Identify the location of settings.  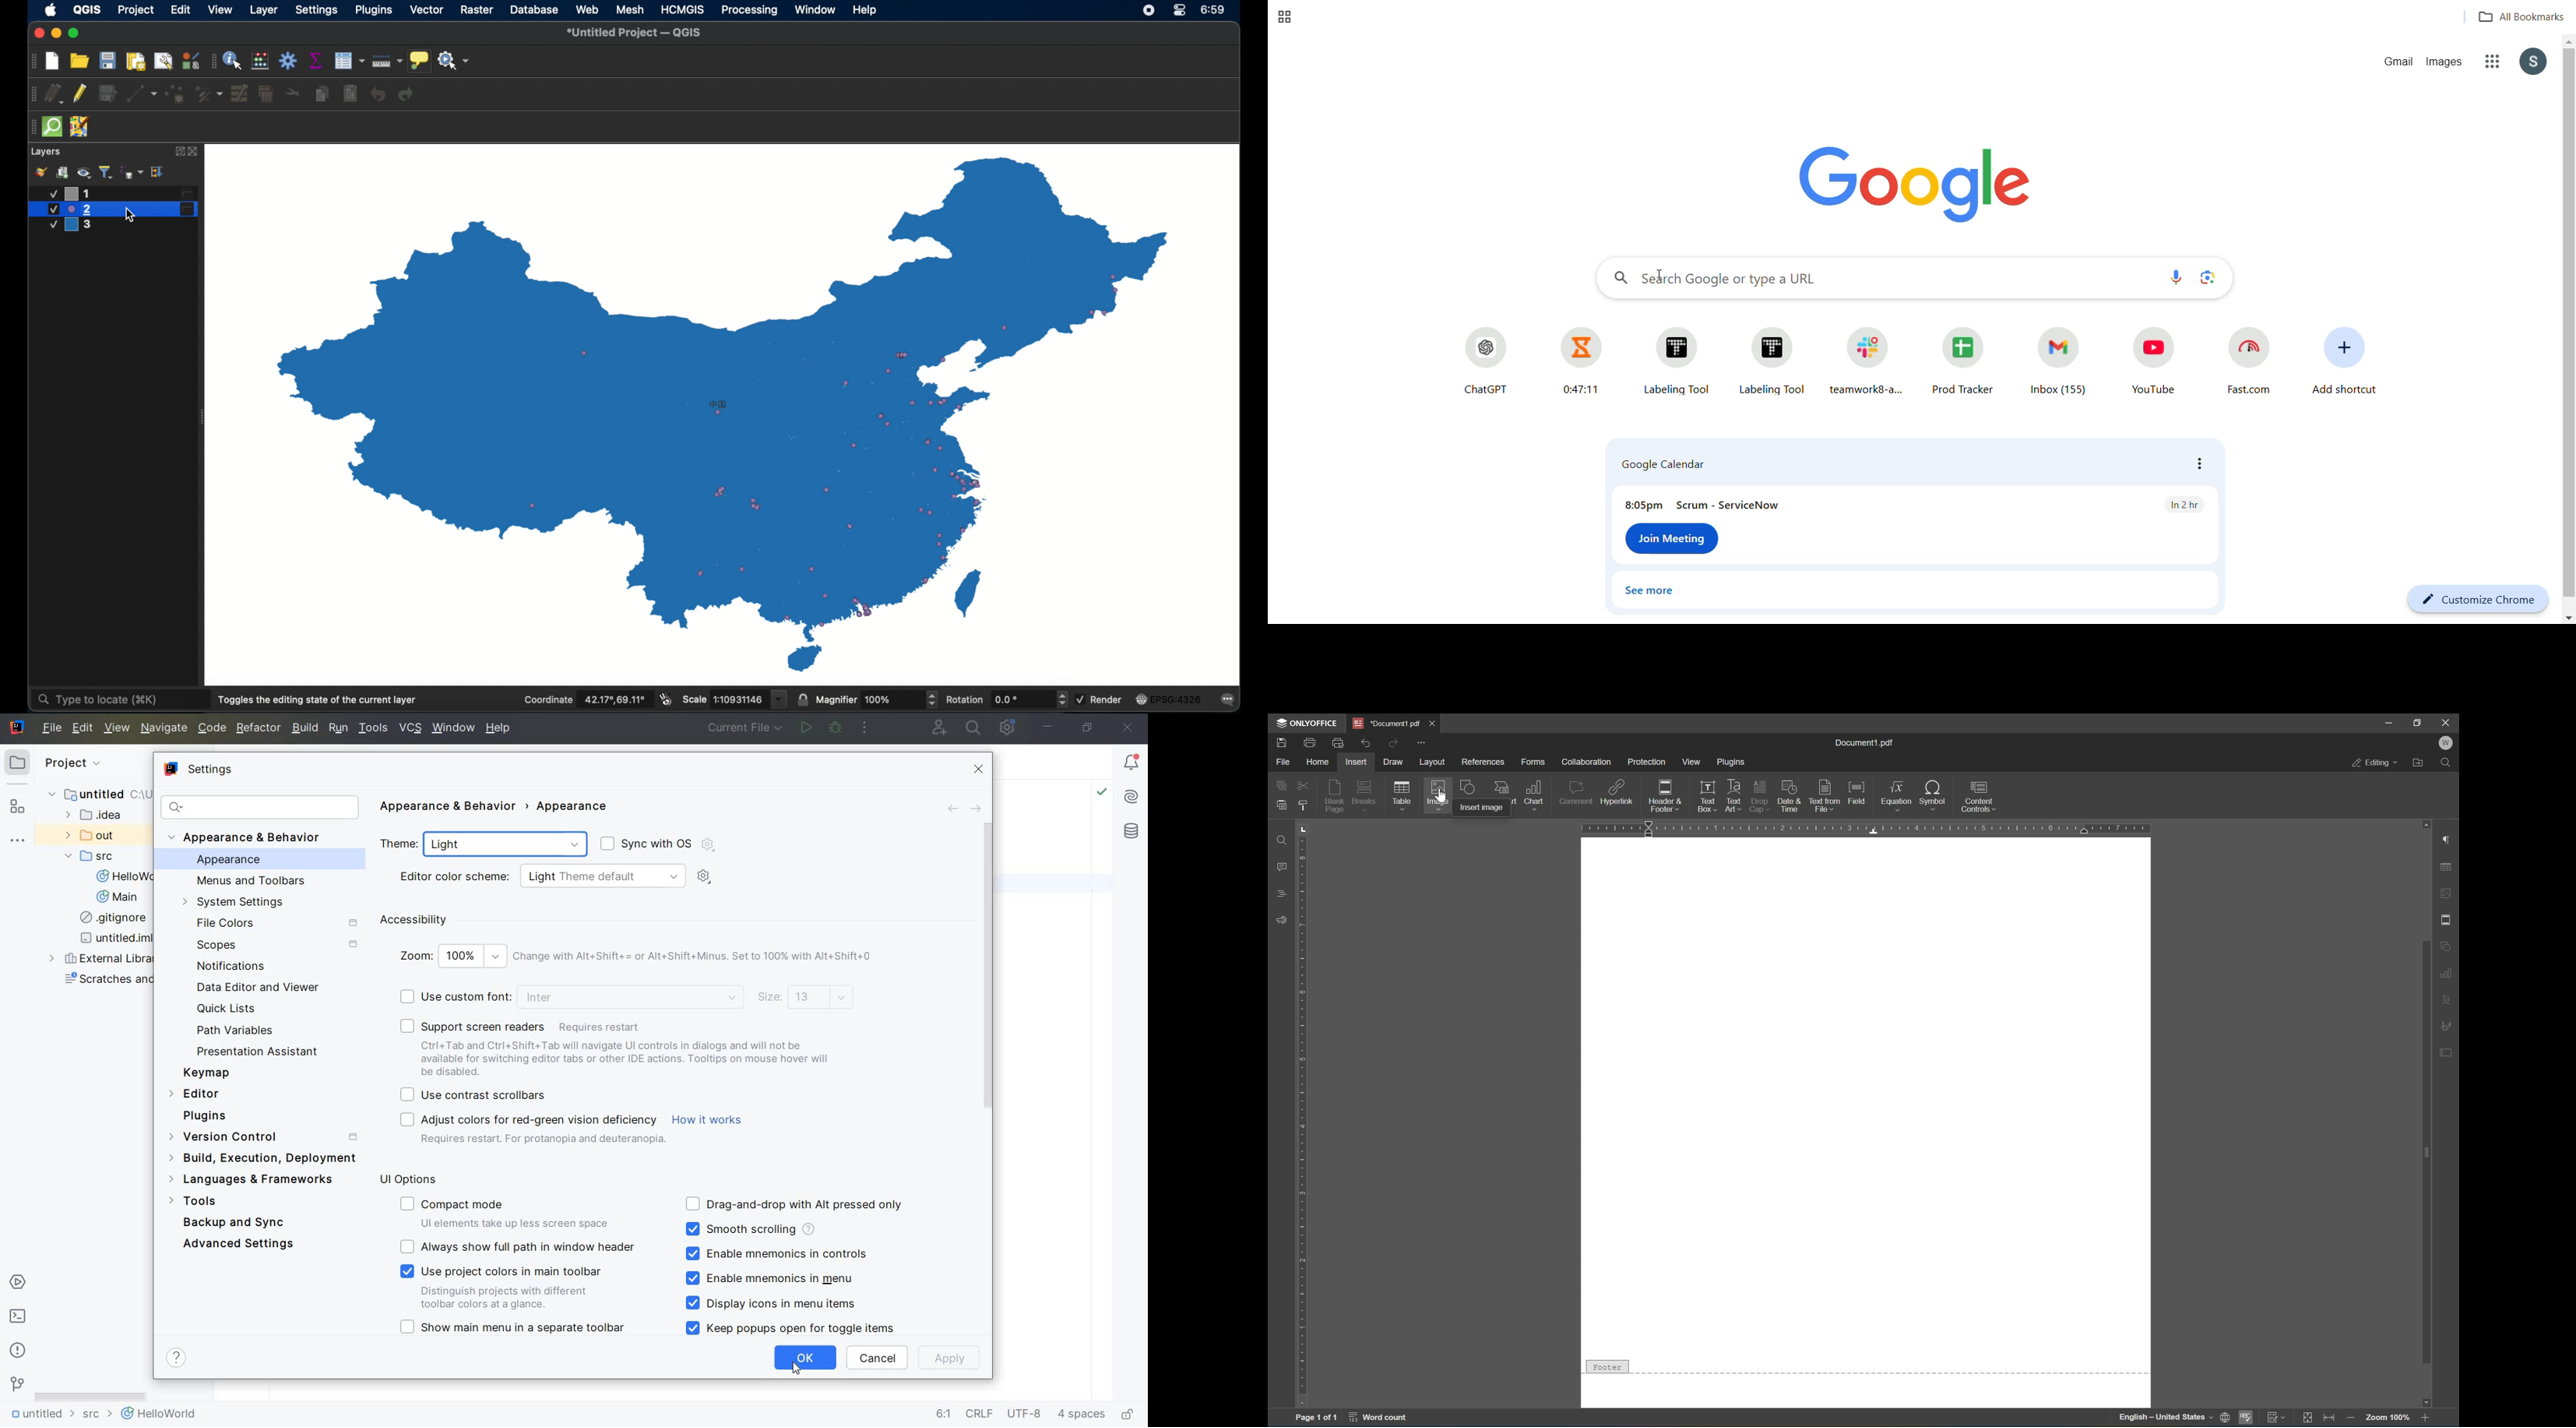
(316, 11).